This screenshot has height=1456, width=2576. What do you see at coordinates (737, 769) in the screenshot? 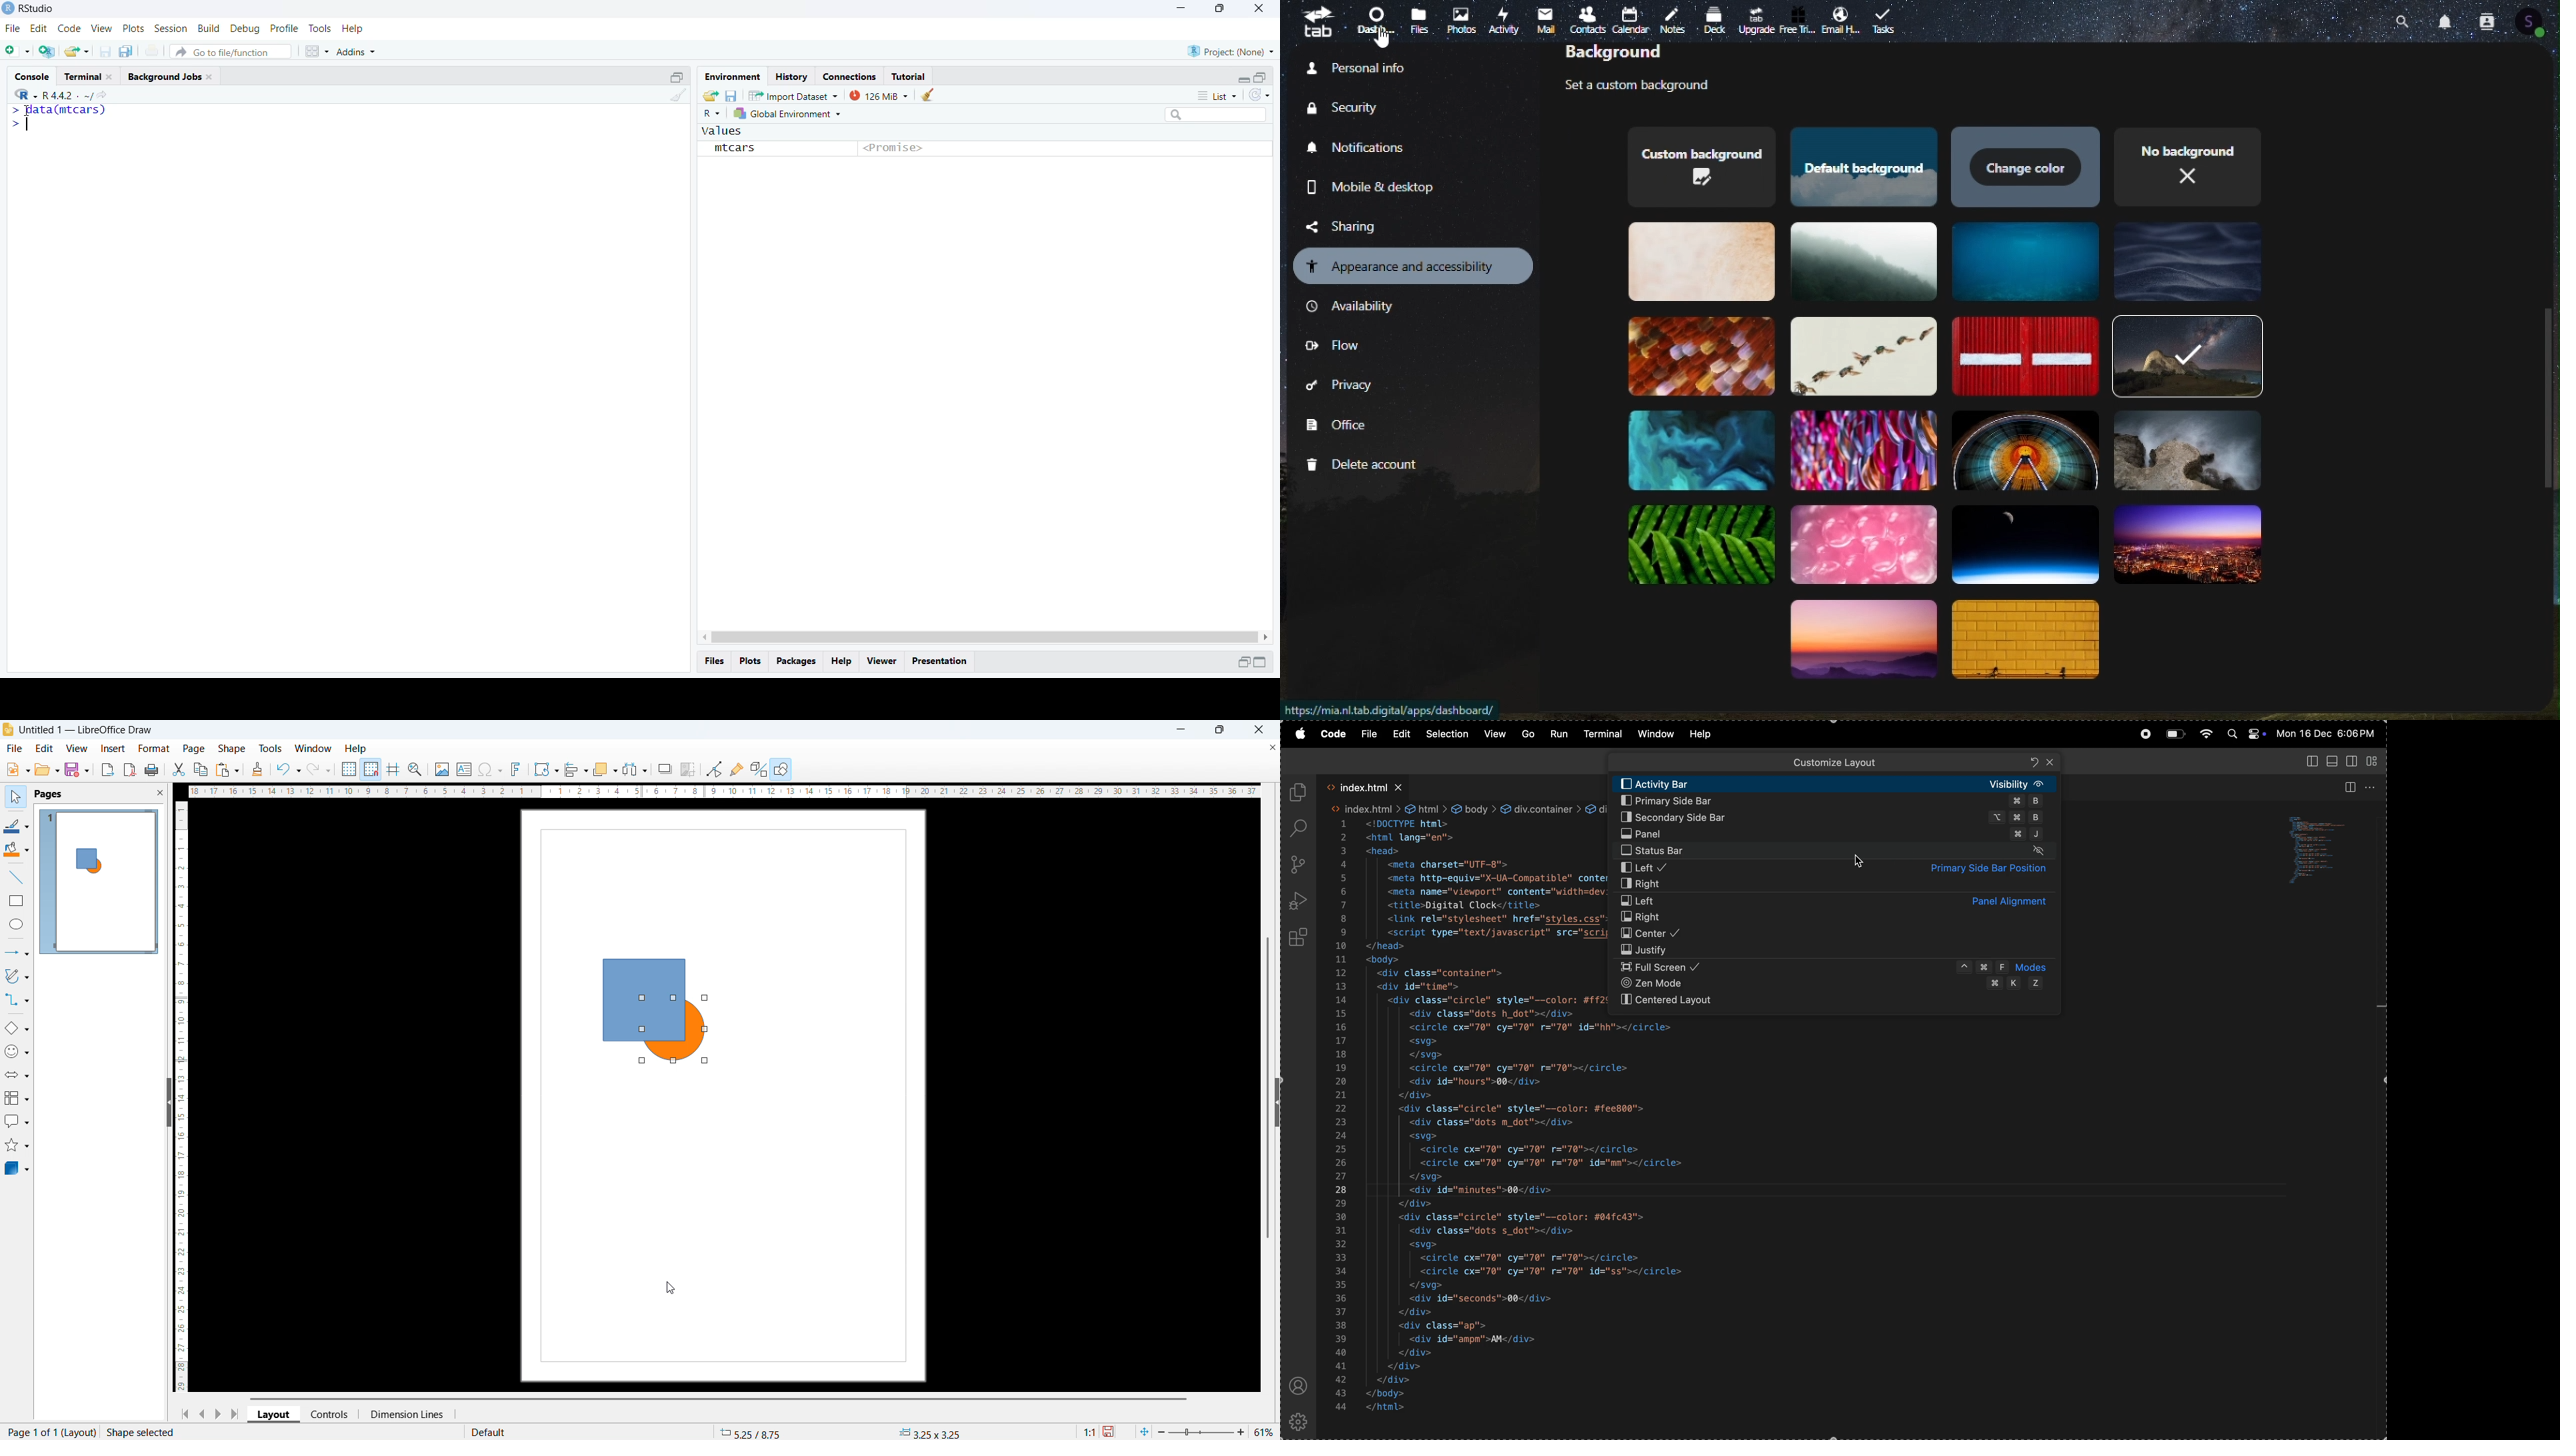
I see `show gluepoint functions` at bounding box center [737, 769].